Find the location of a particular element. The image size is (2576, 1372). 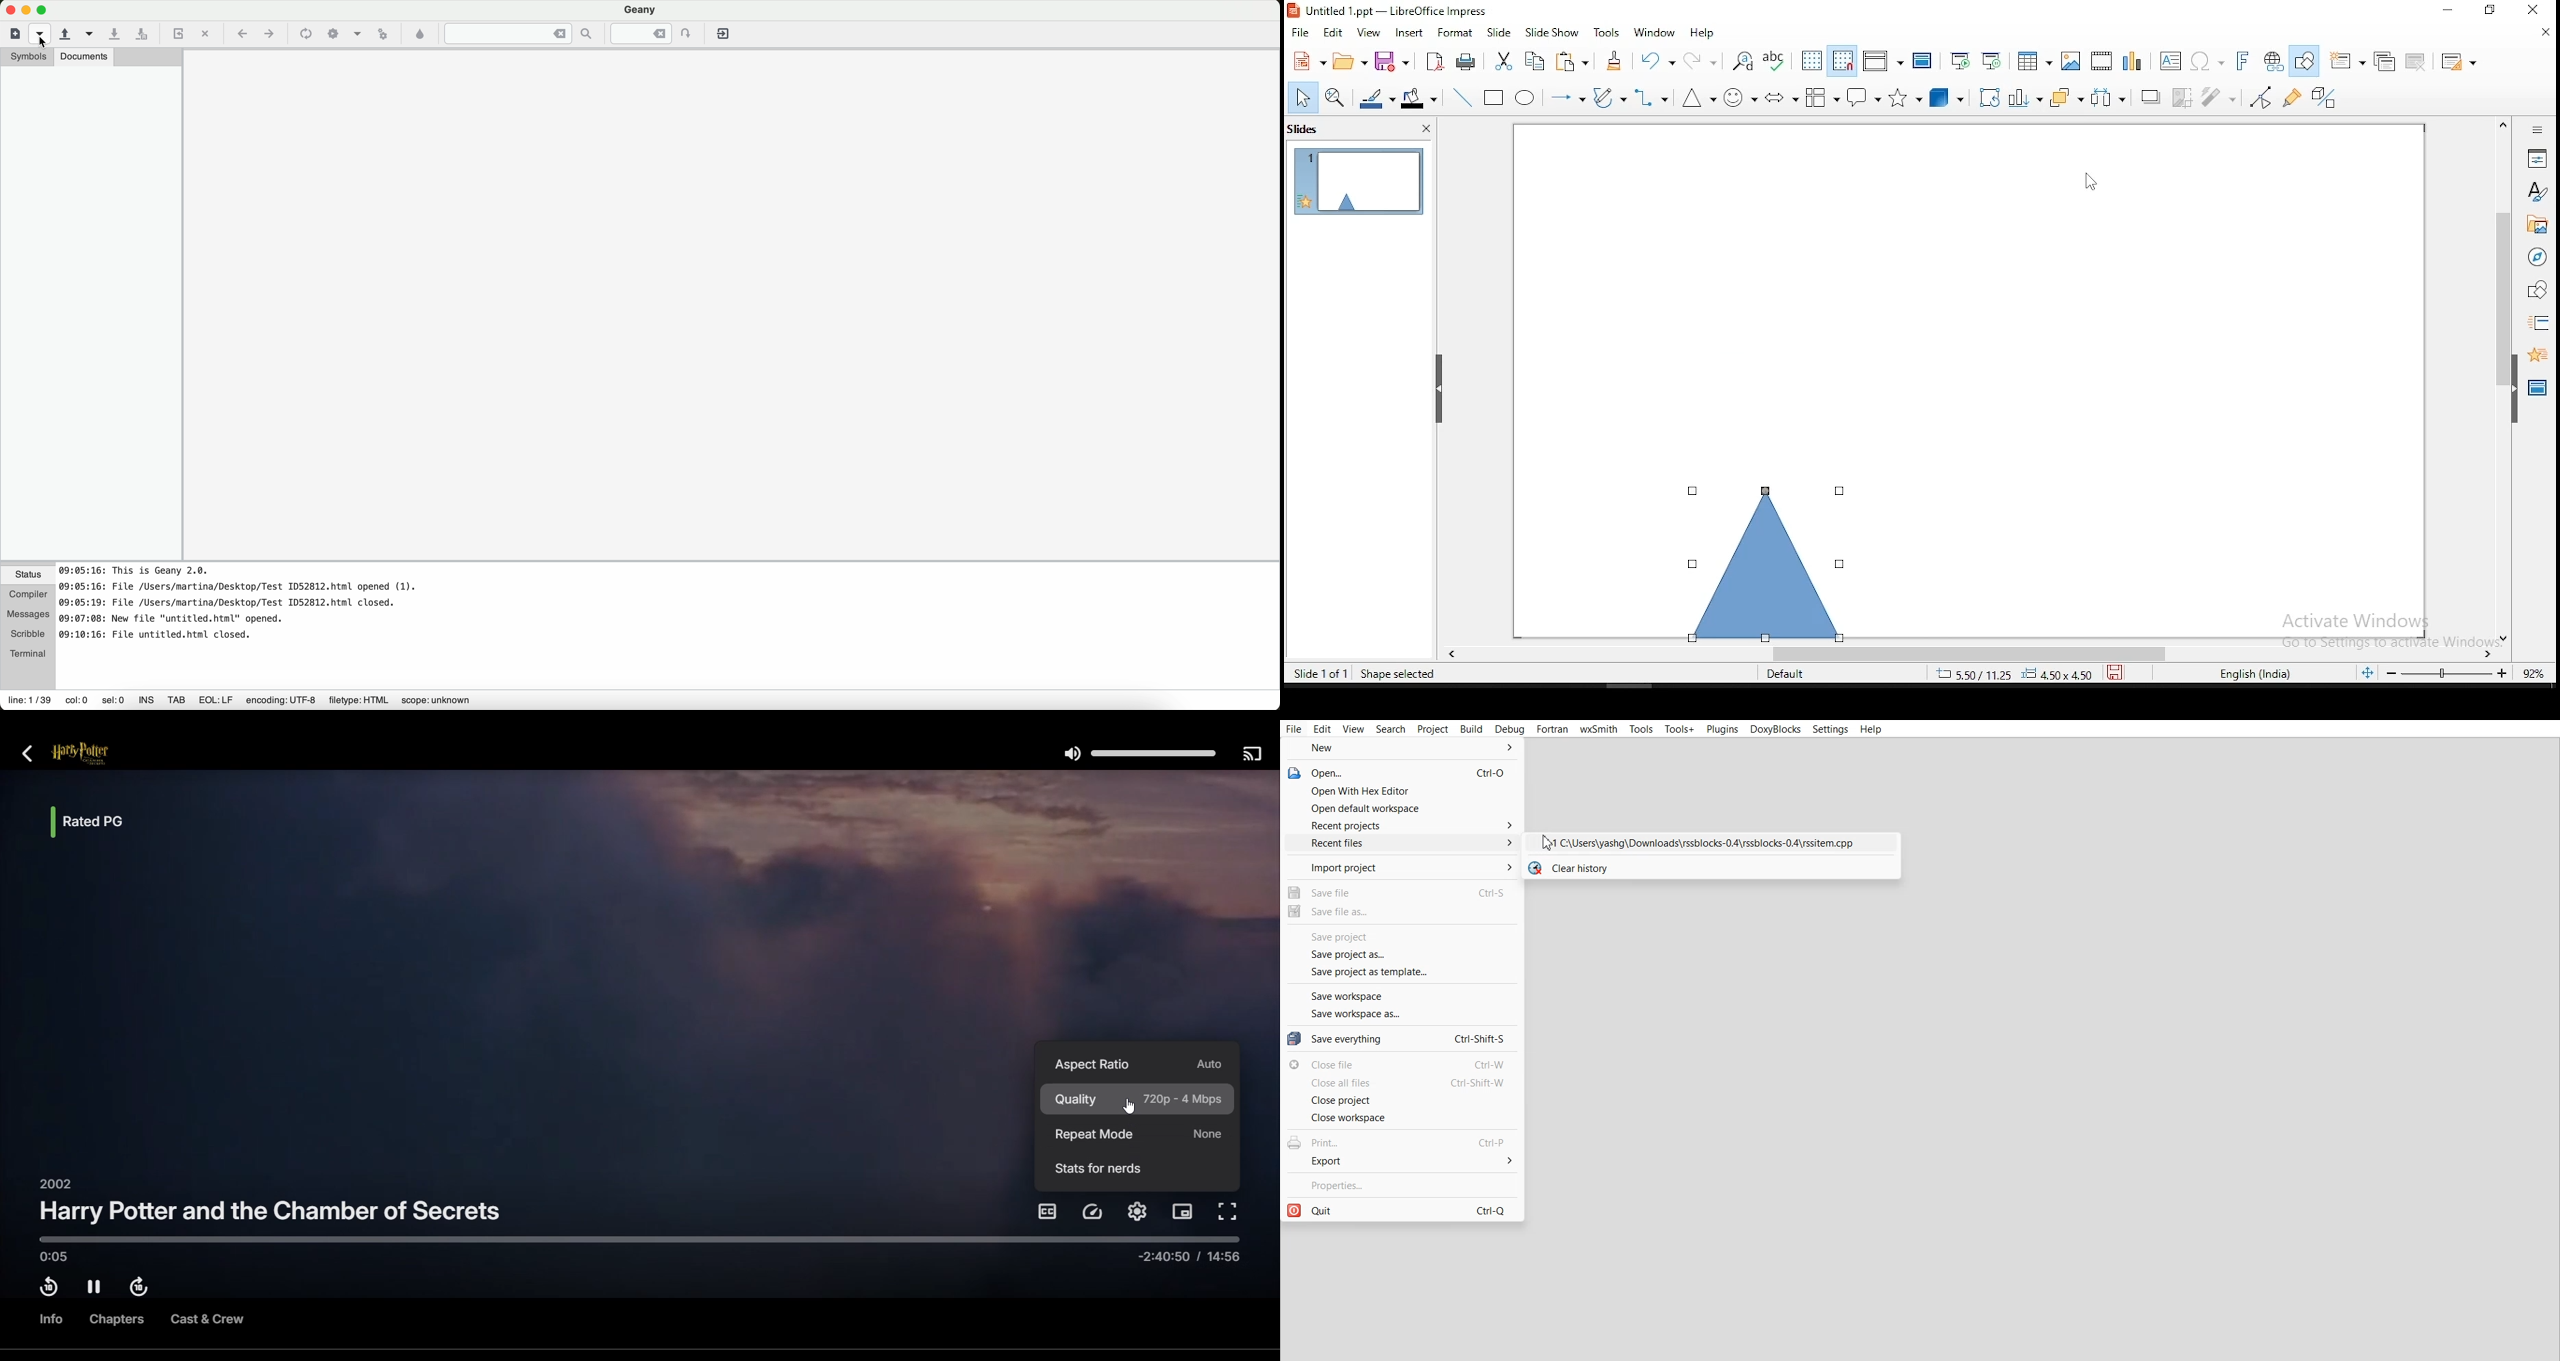

show grid is located at coordinates (1811, 60).